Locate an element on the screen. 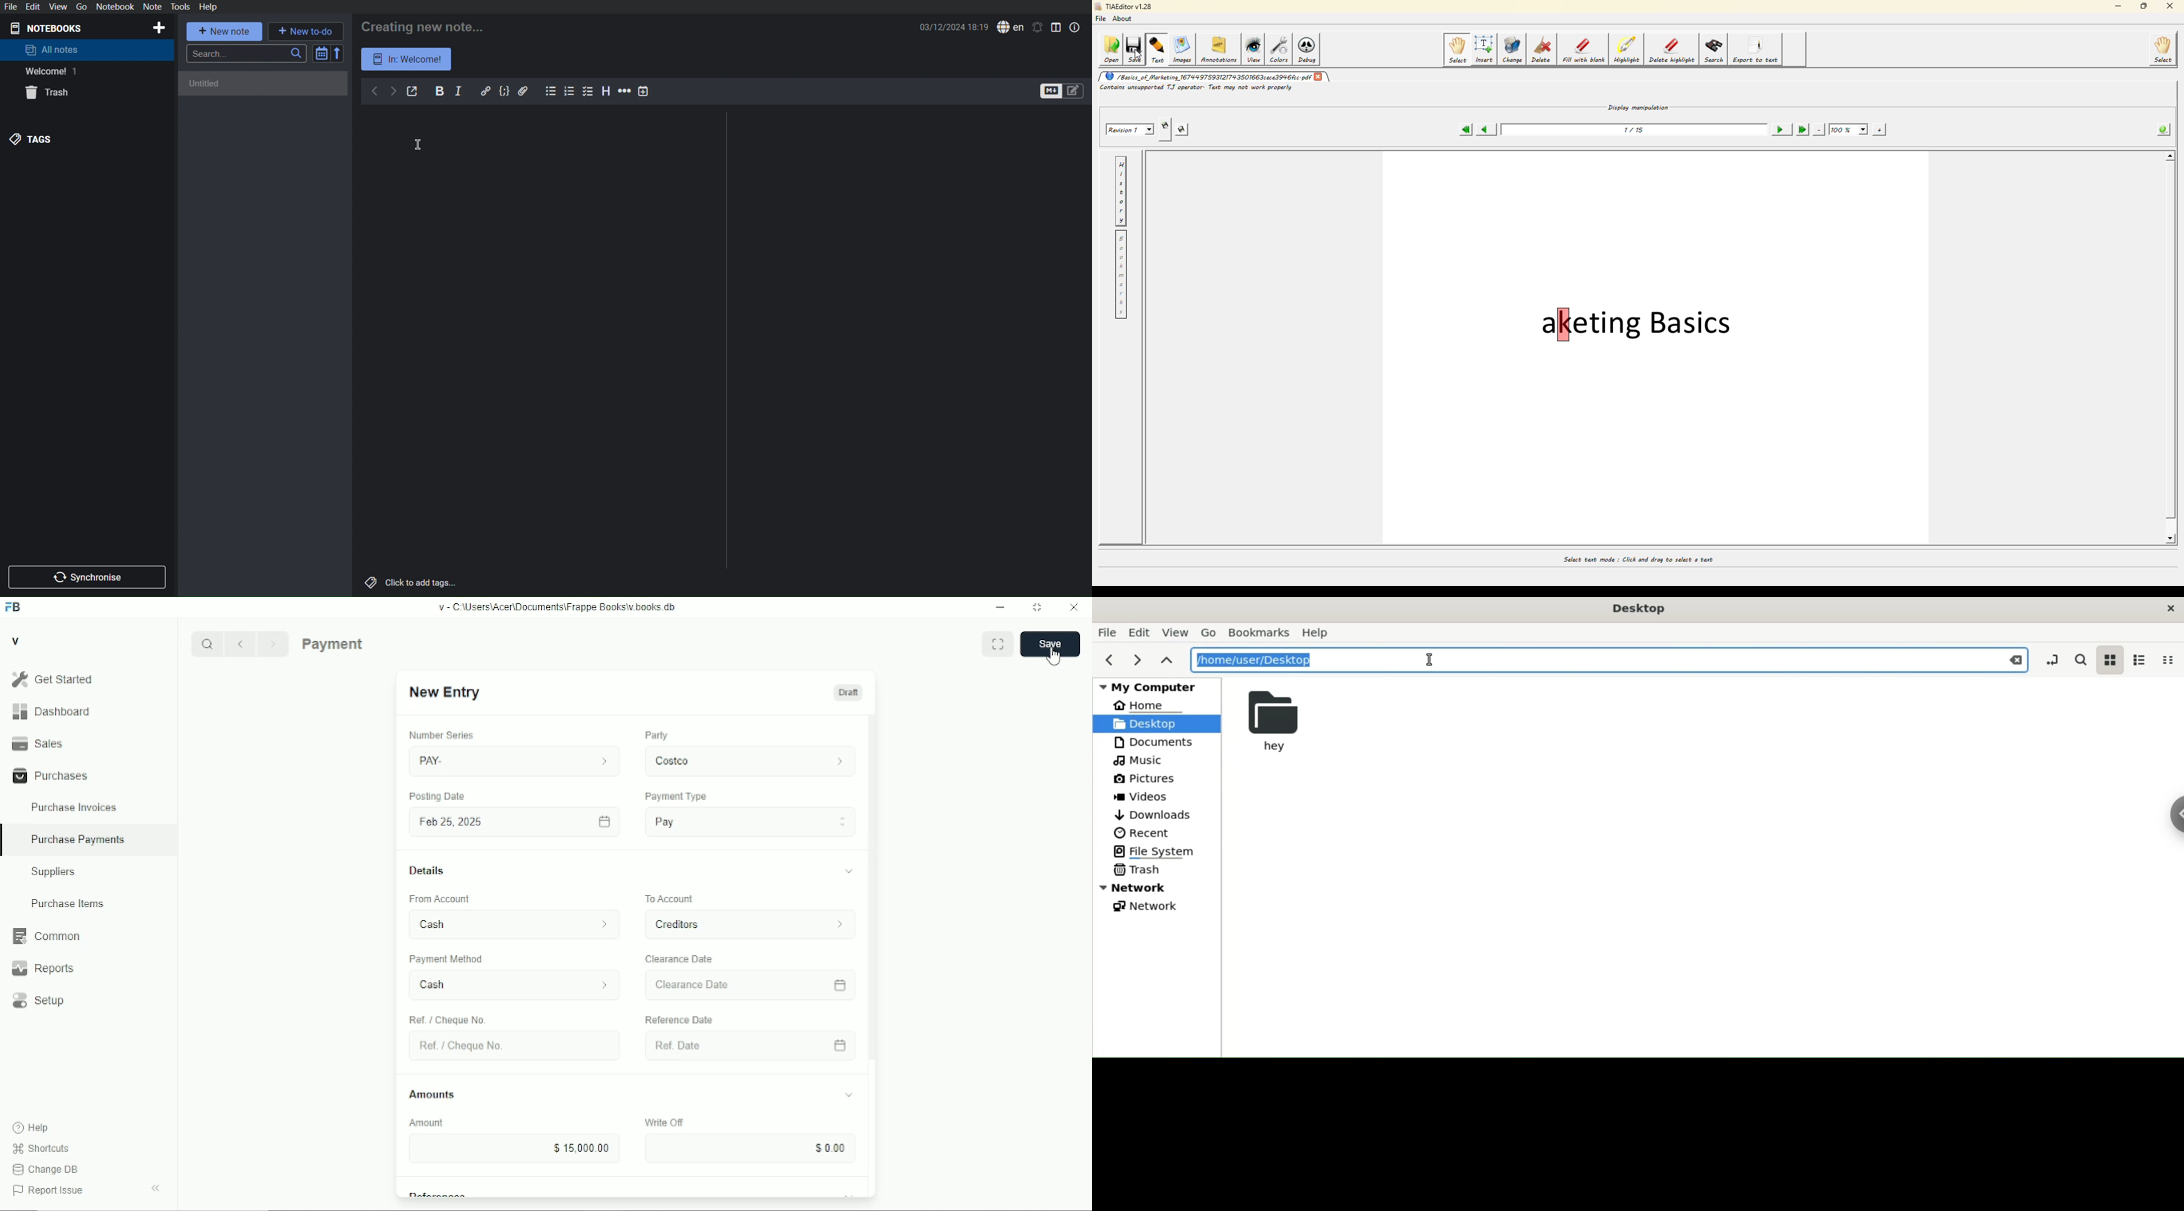  File is located at coordinates (13, 6).